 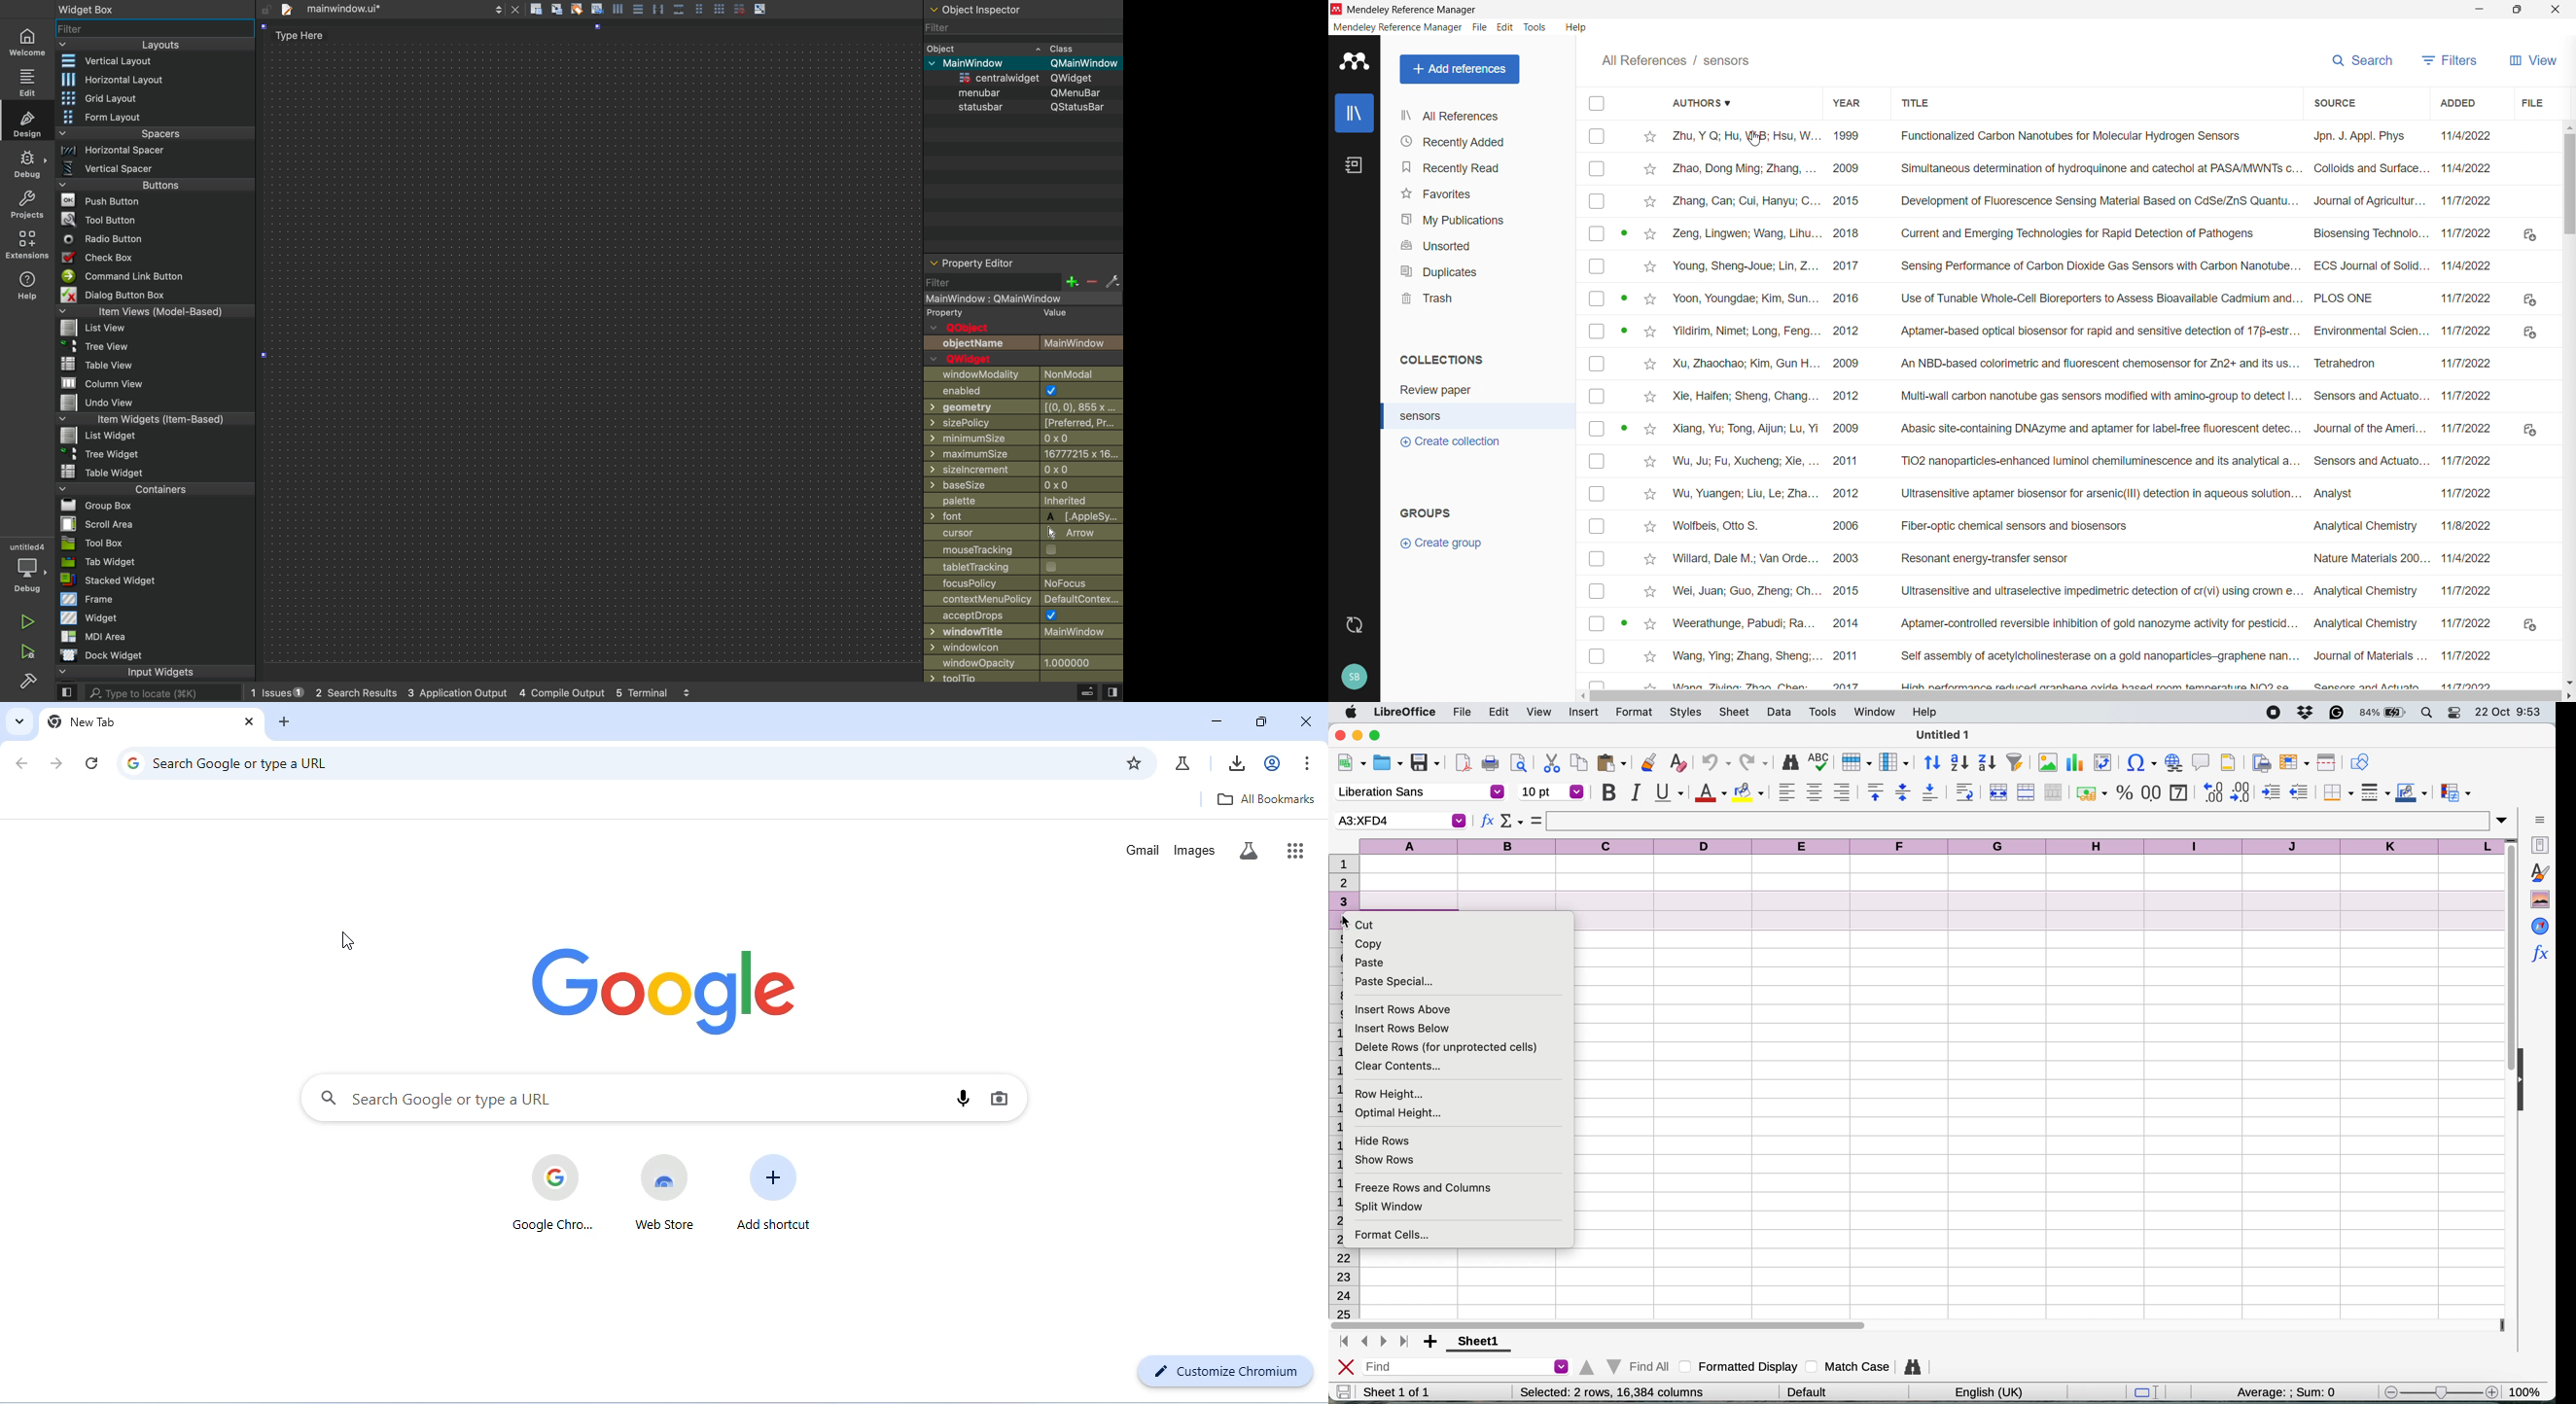 I want to click on PDF available, so click(x=1623, y=231).